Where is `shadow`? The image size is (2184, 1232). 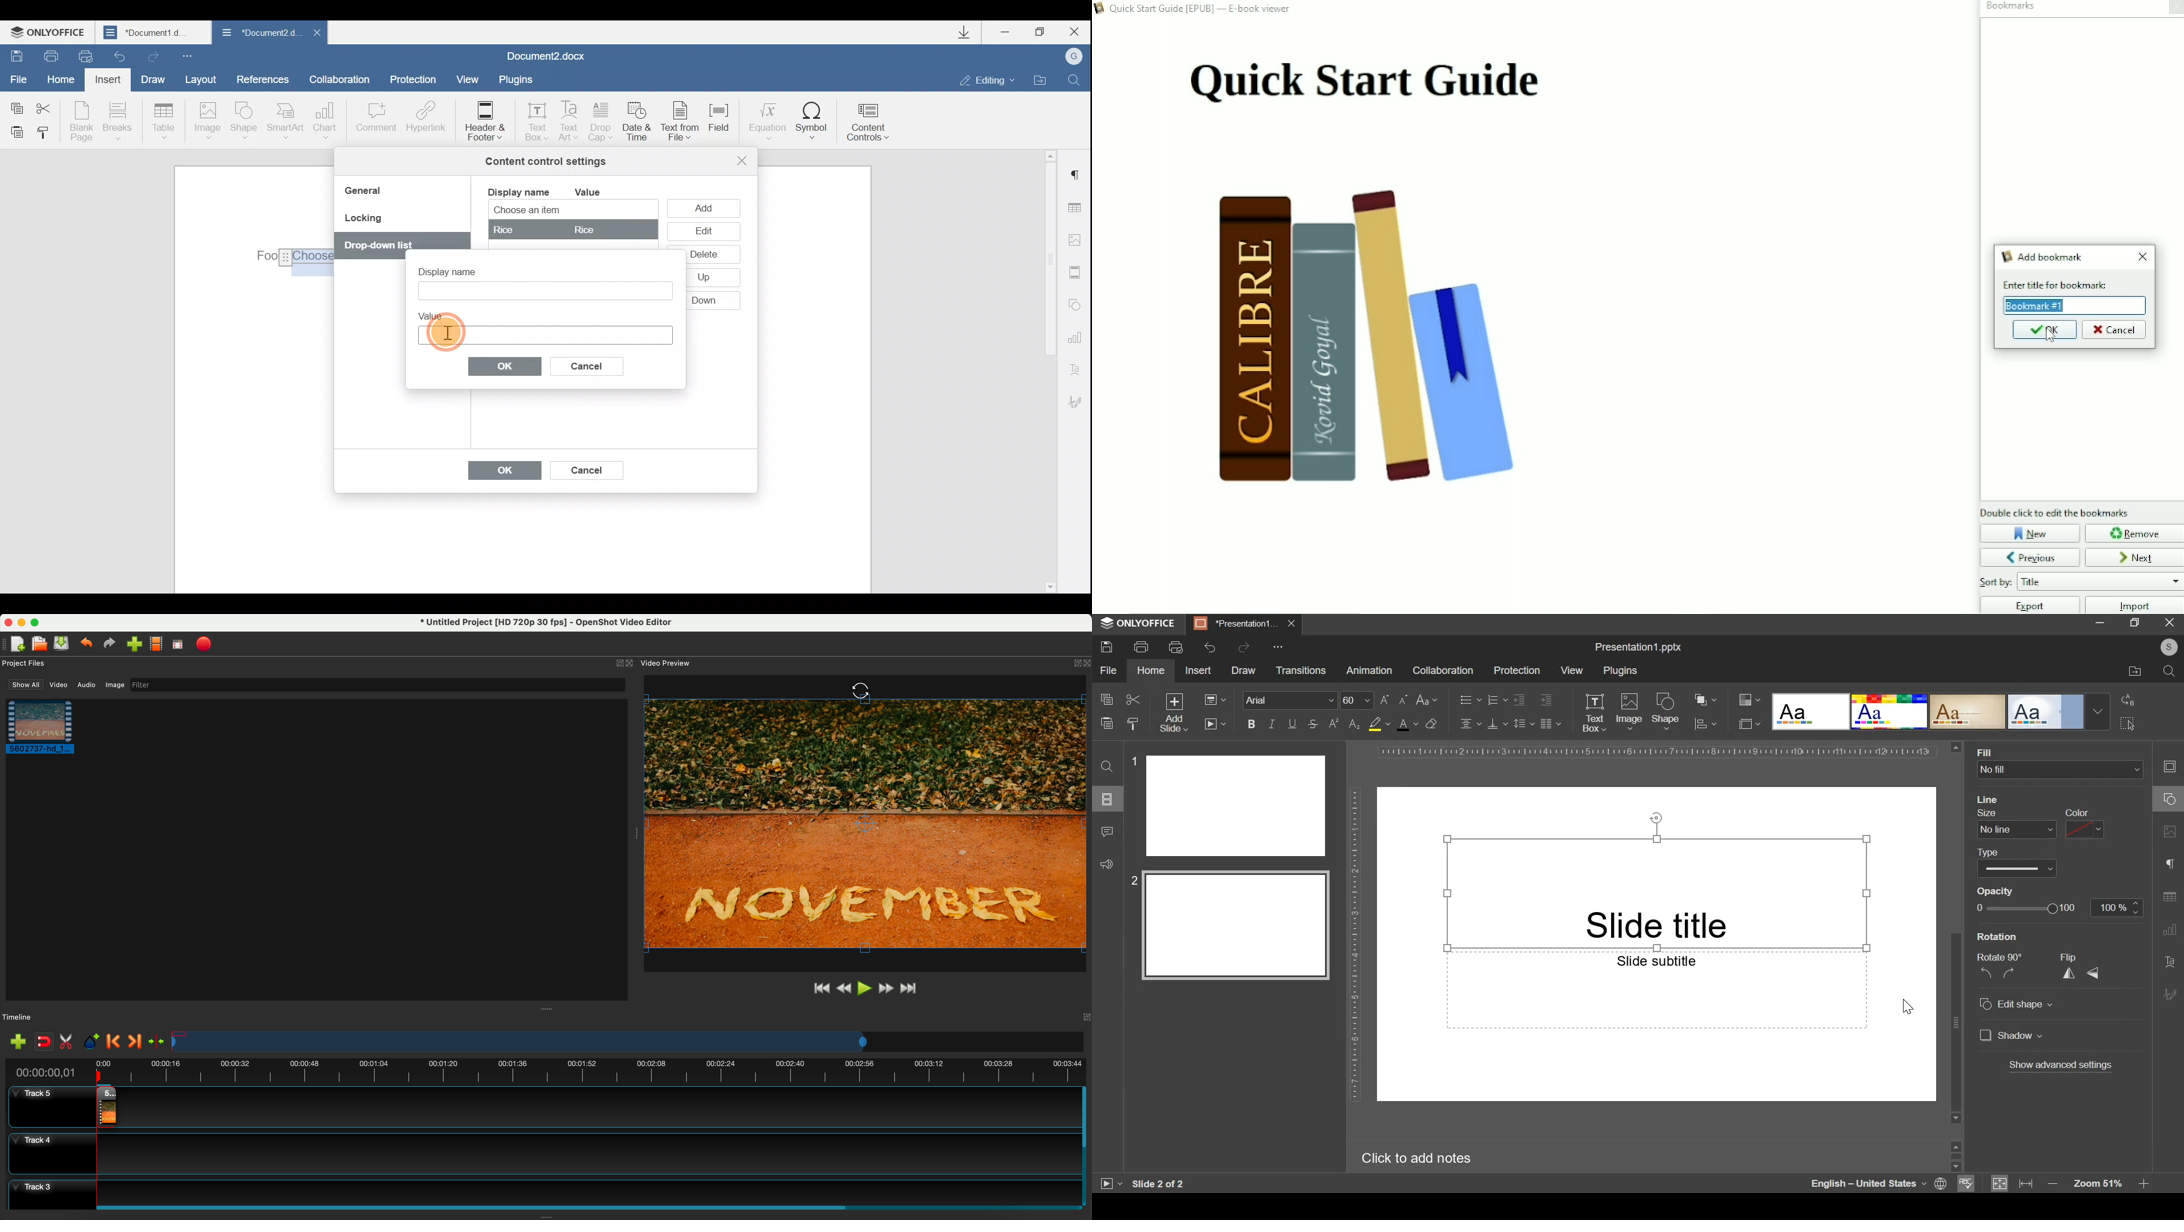
shadow is located at coordinates (2060, 1035).